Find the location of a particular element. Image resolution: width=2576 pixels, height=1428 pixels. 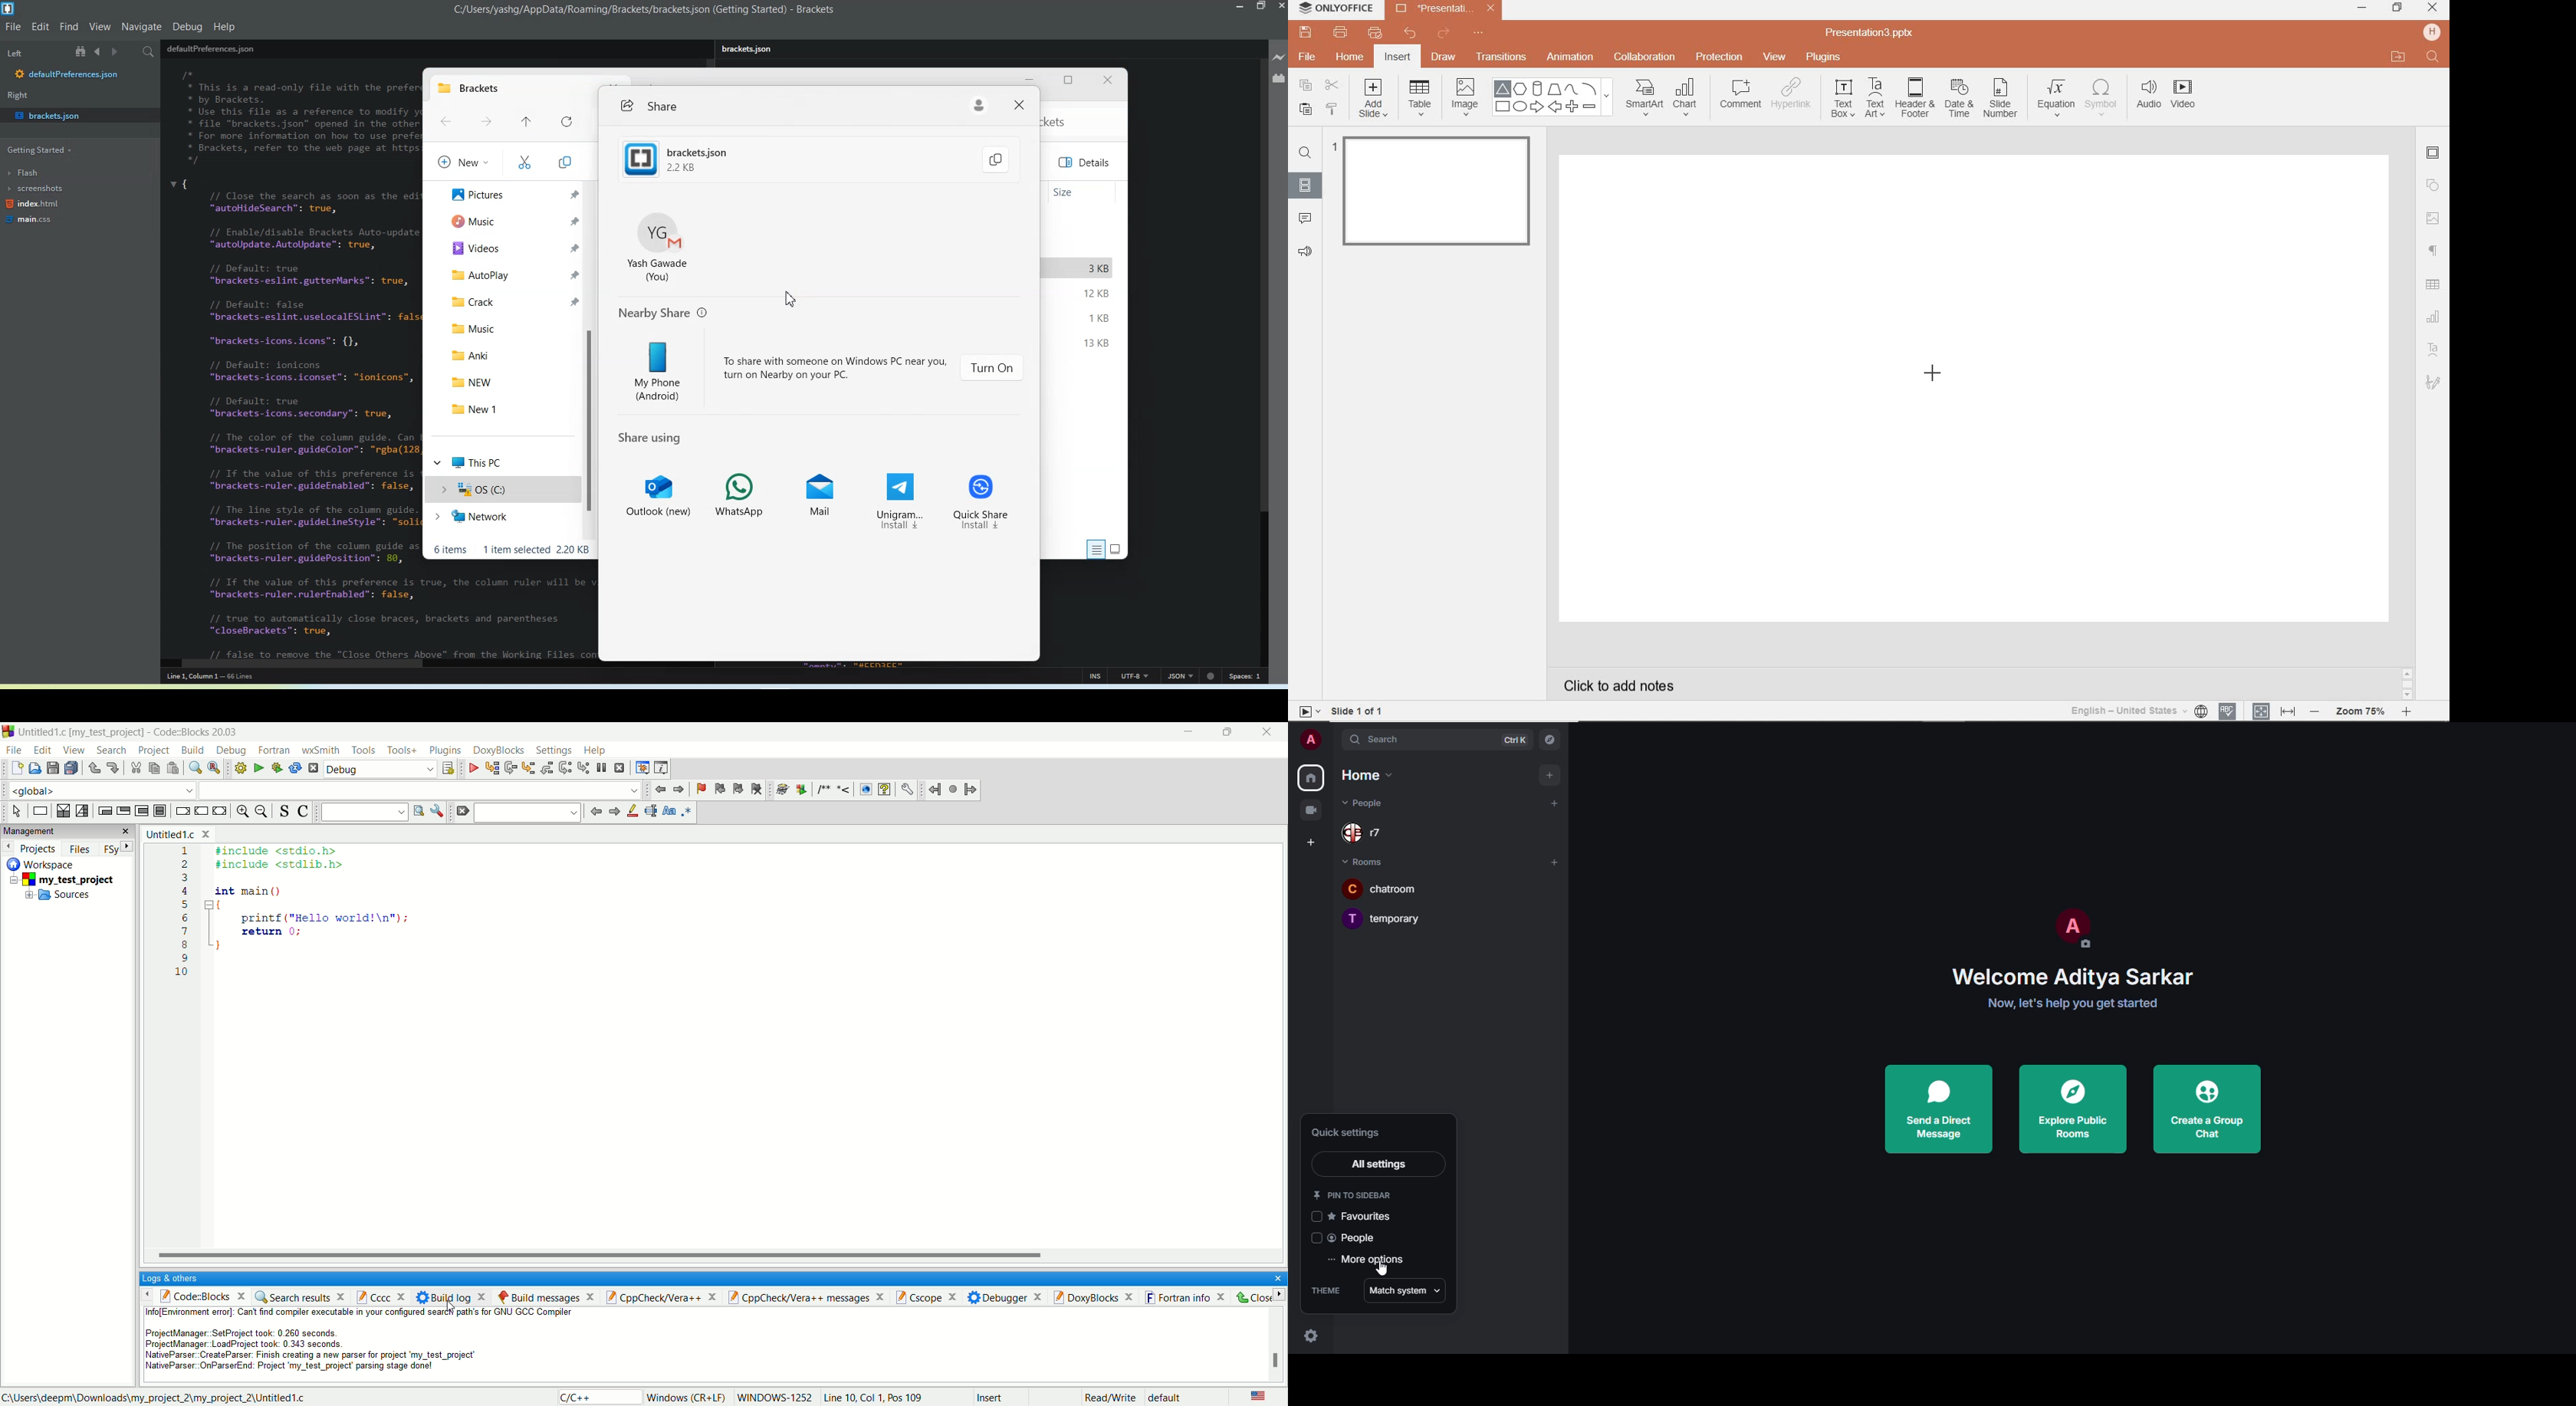

return instruction is located at coordinates (219, 811).